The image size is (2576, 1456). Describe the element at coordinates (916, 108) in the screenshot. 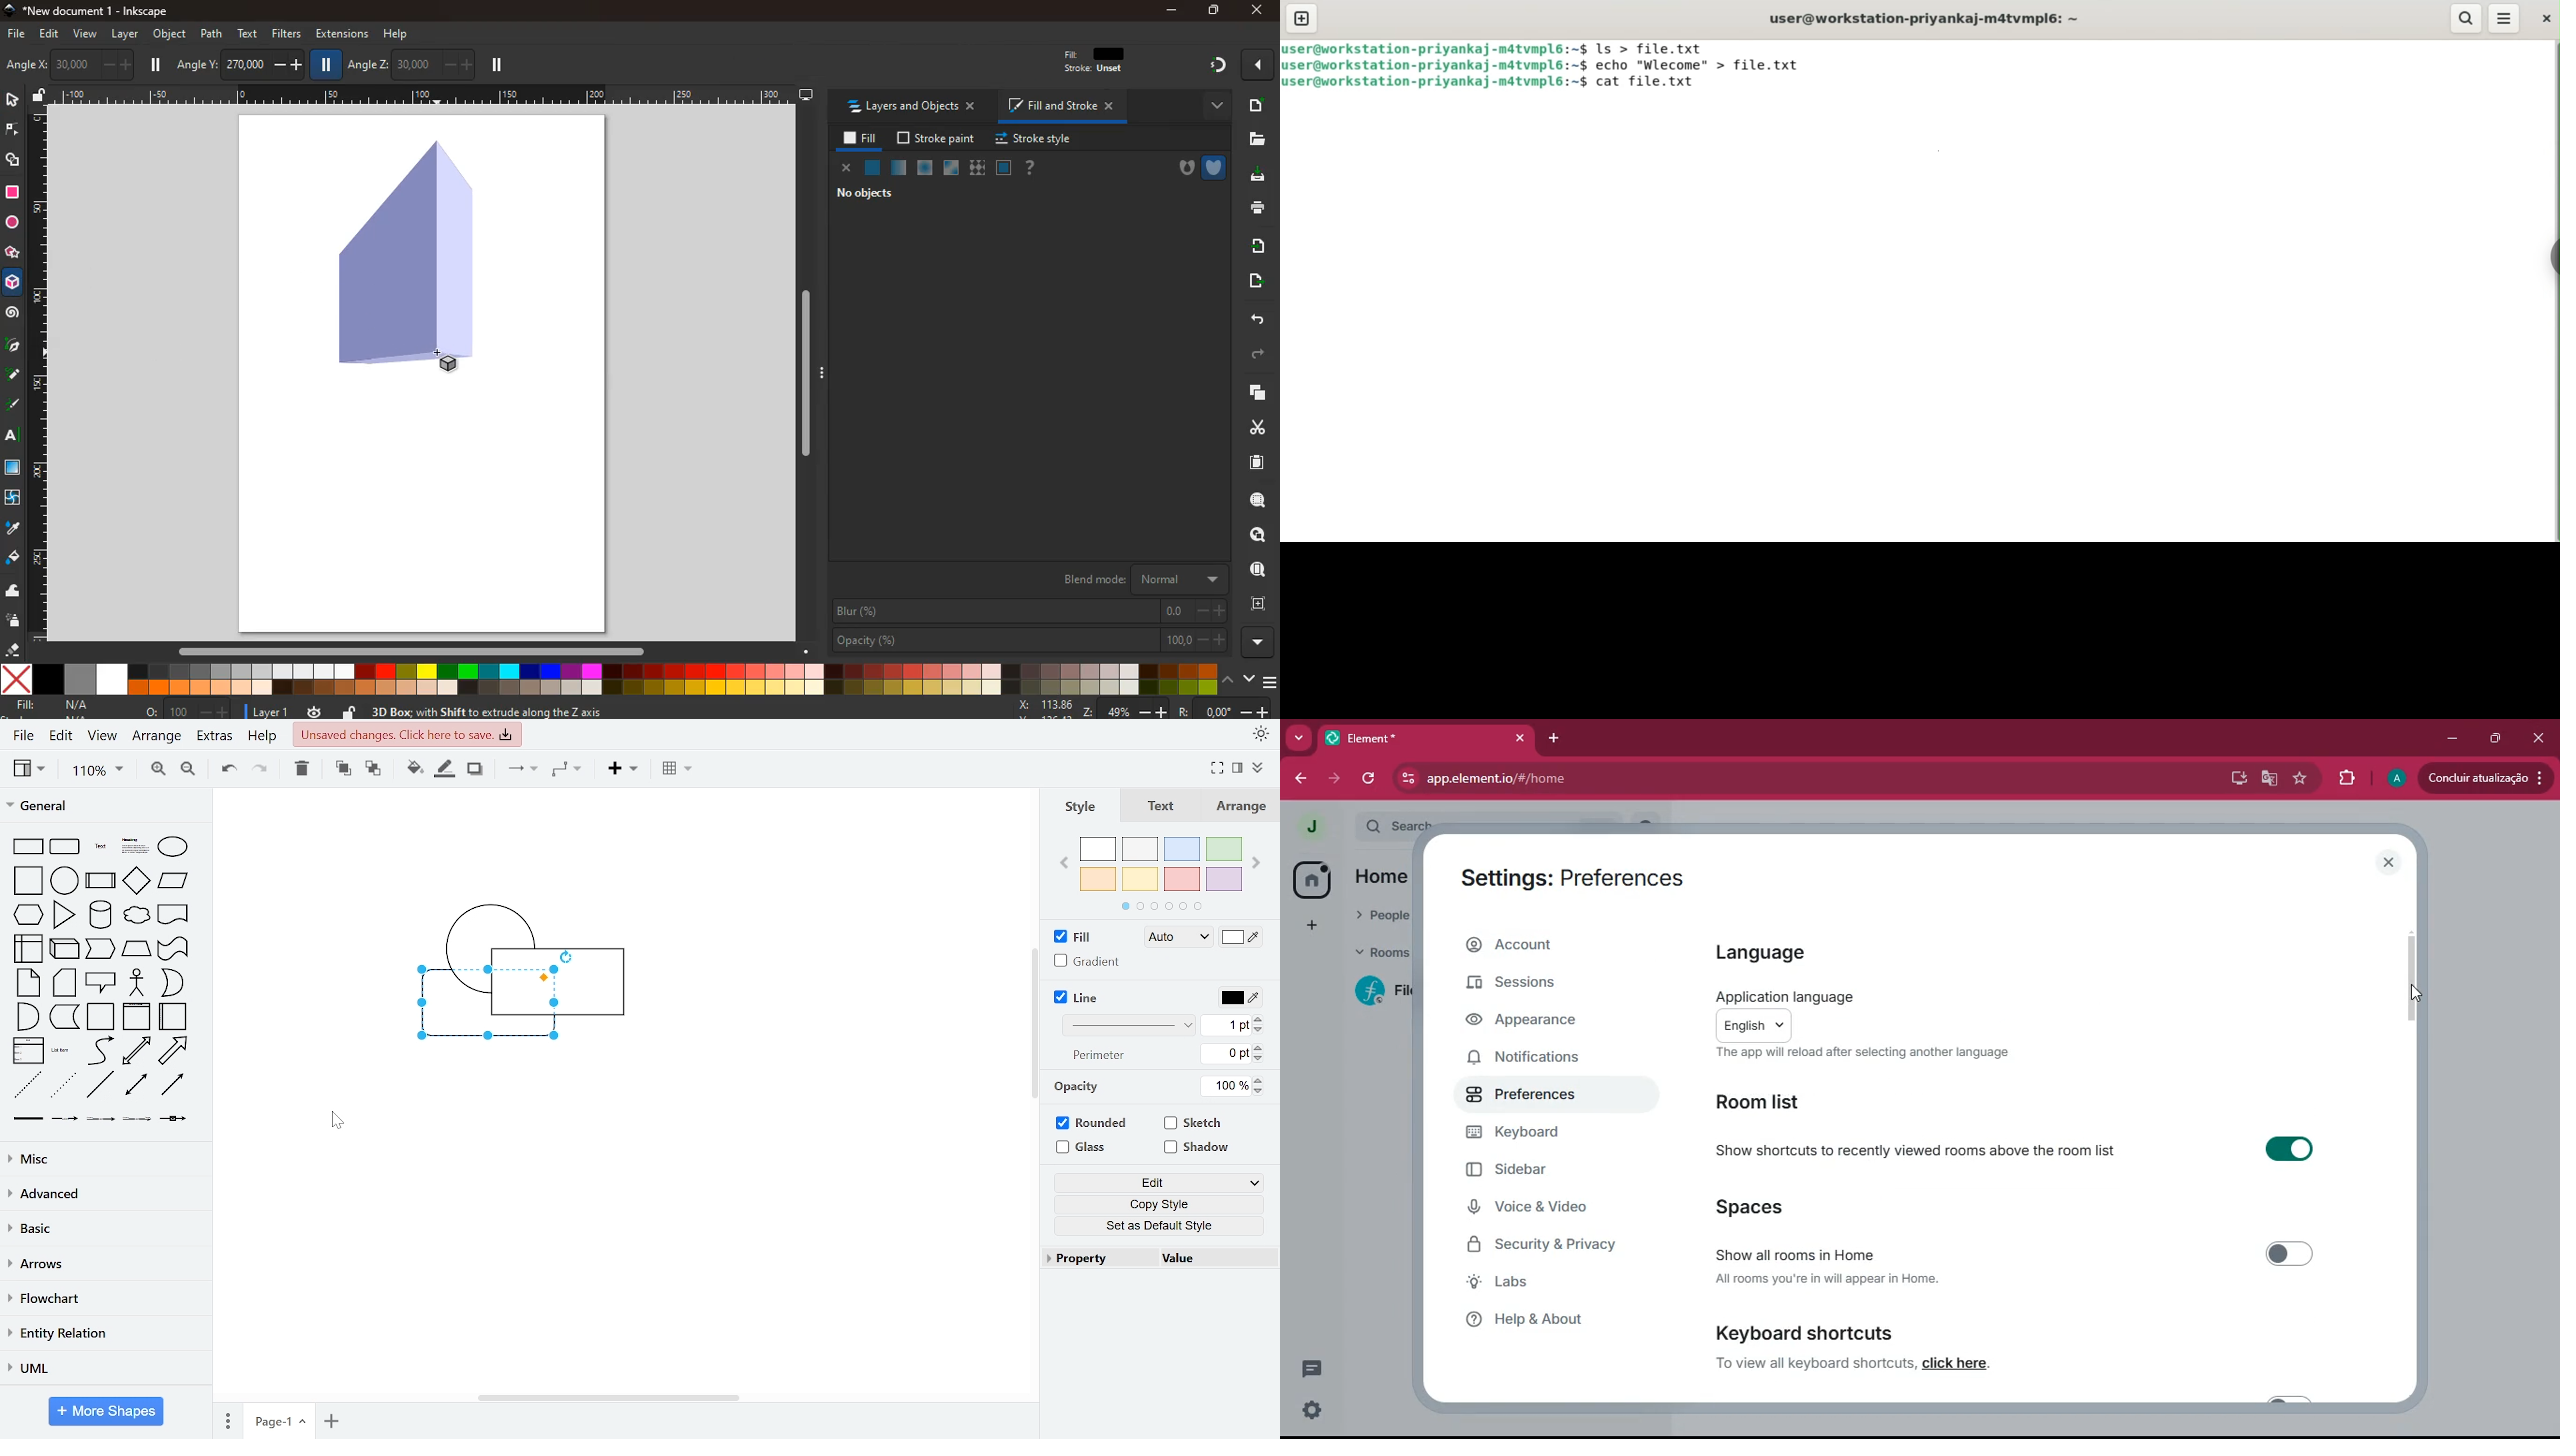

I see `layers and objects` at that location.